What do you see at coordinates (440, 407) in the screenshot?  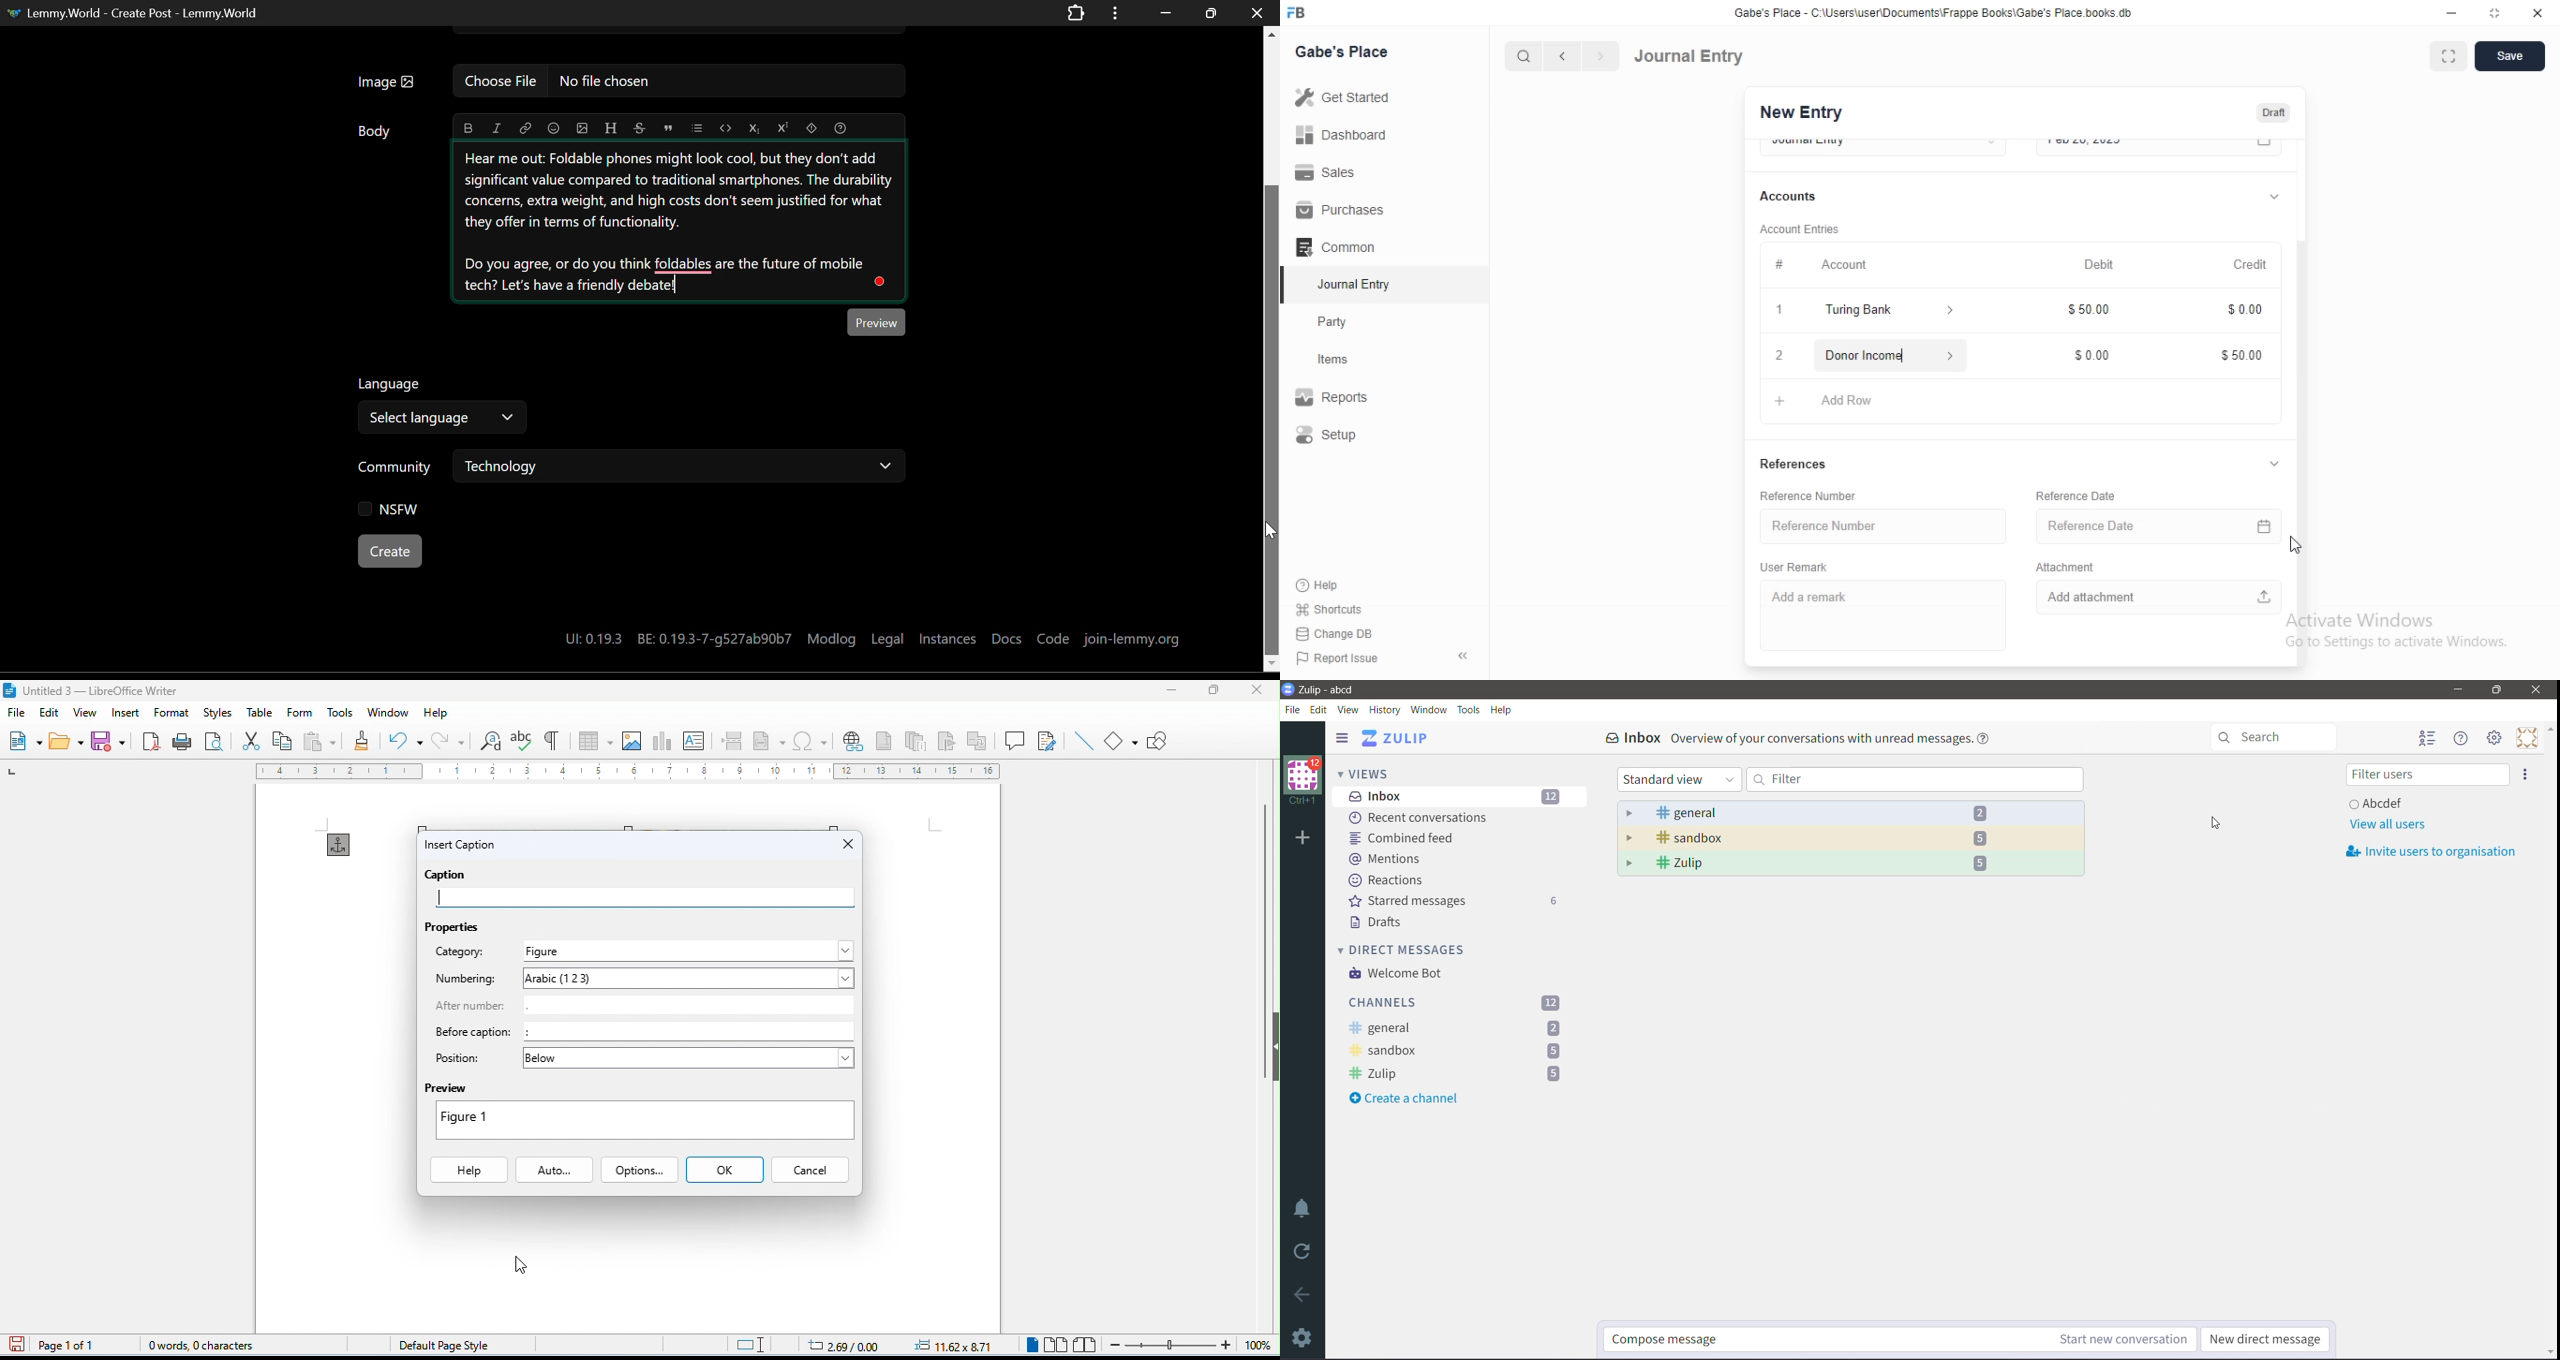 I see `Select Post Language` at bounding box center [440, 407].